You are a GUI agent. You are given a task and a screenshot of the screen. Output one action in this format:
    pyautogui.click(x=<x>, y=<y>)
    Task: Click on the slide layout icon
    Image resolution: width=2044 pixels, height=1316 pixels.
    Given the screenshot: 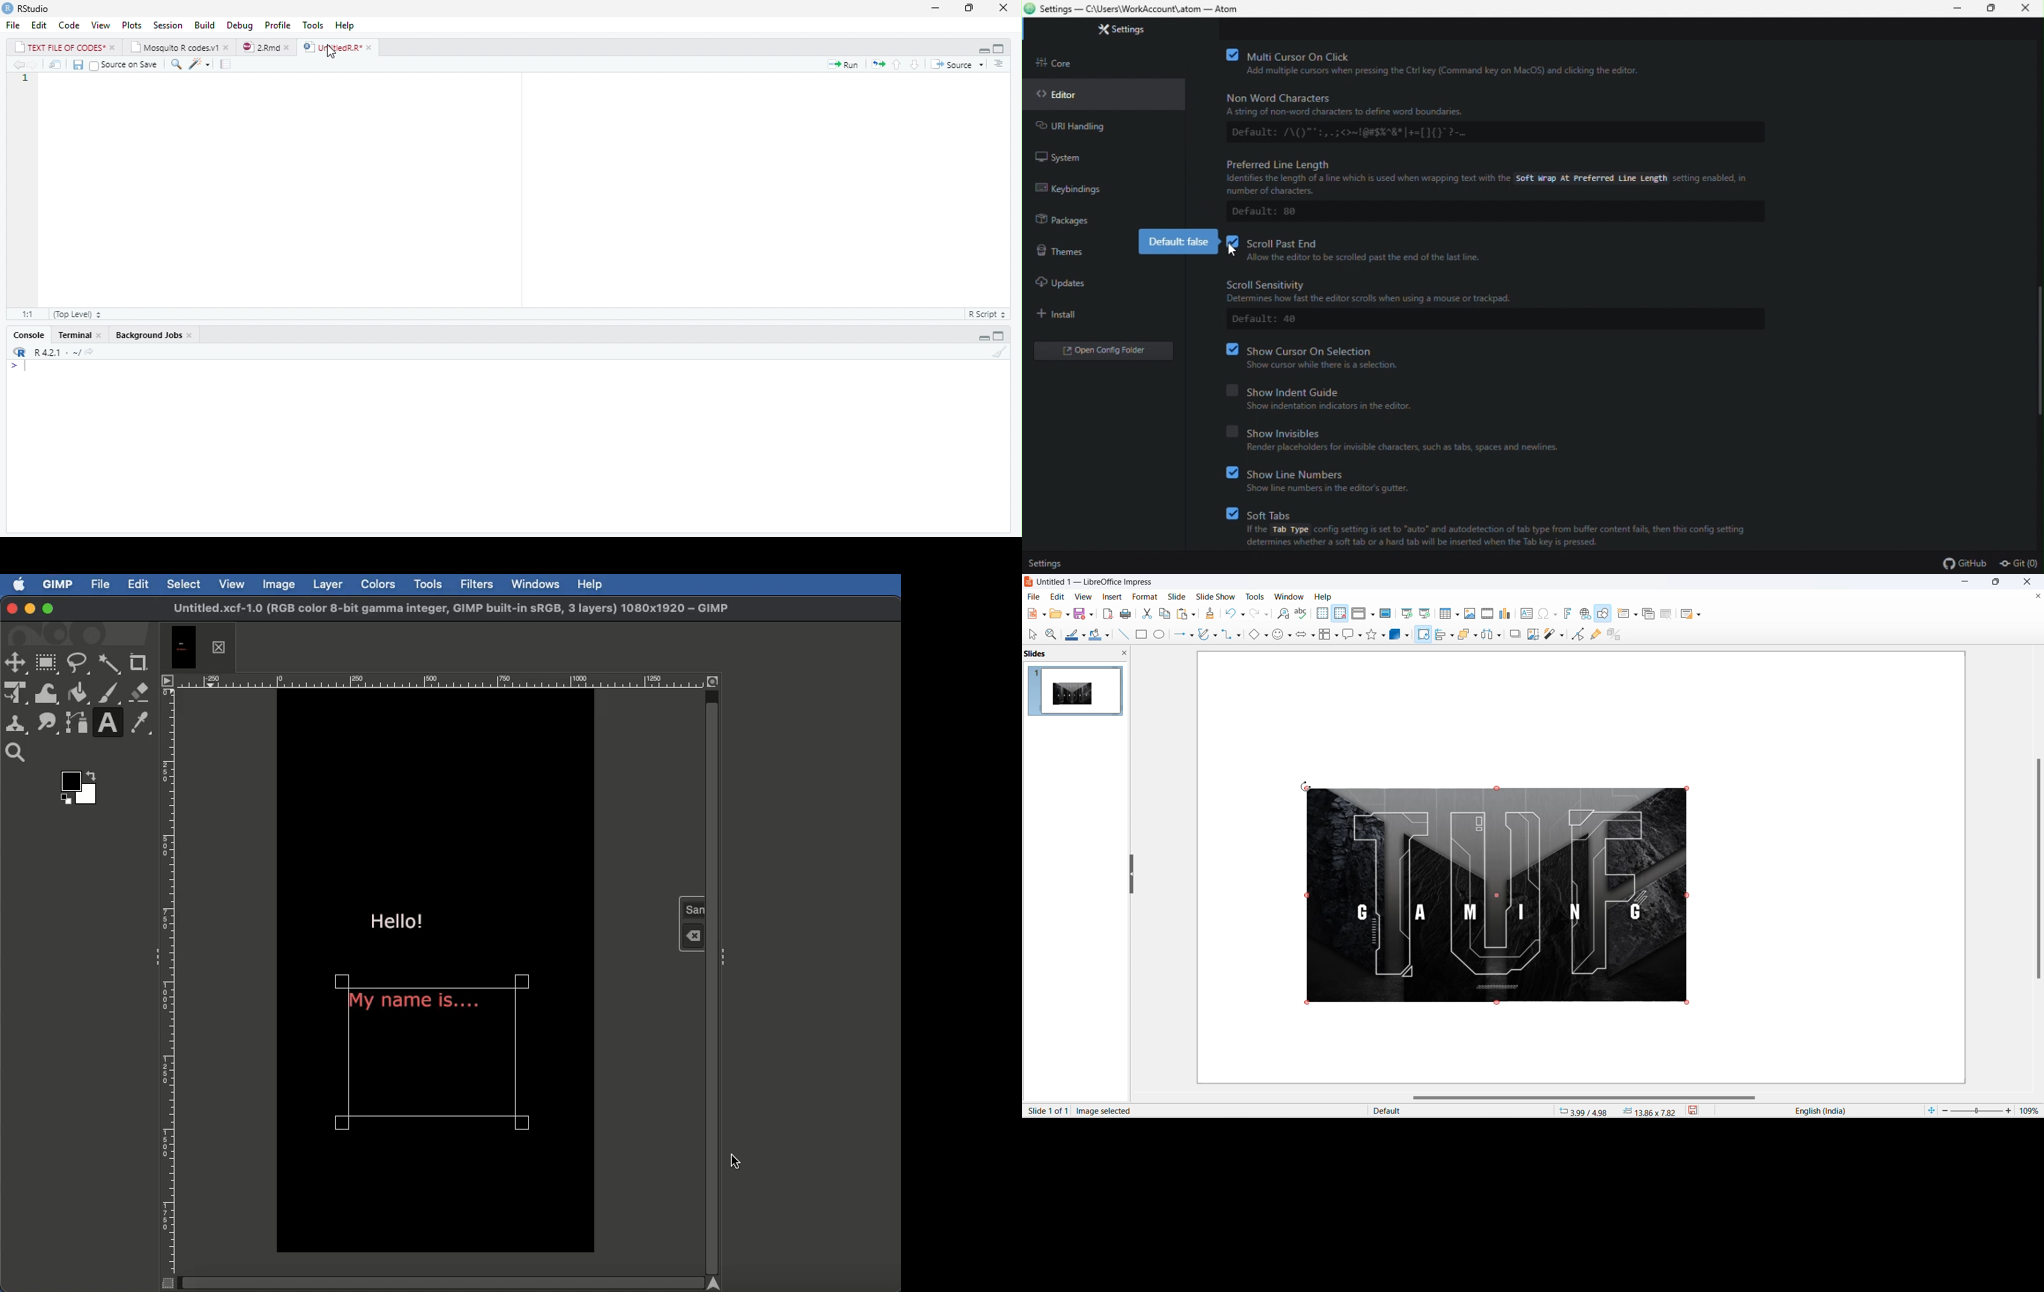 What is the action you would take?
    pyautogui.click(x=1688, y=616)
    